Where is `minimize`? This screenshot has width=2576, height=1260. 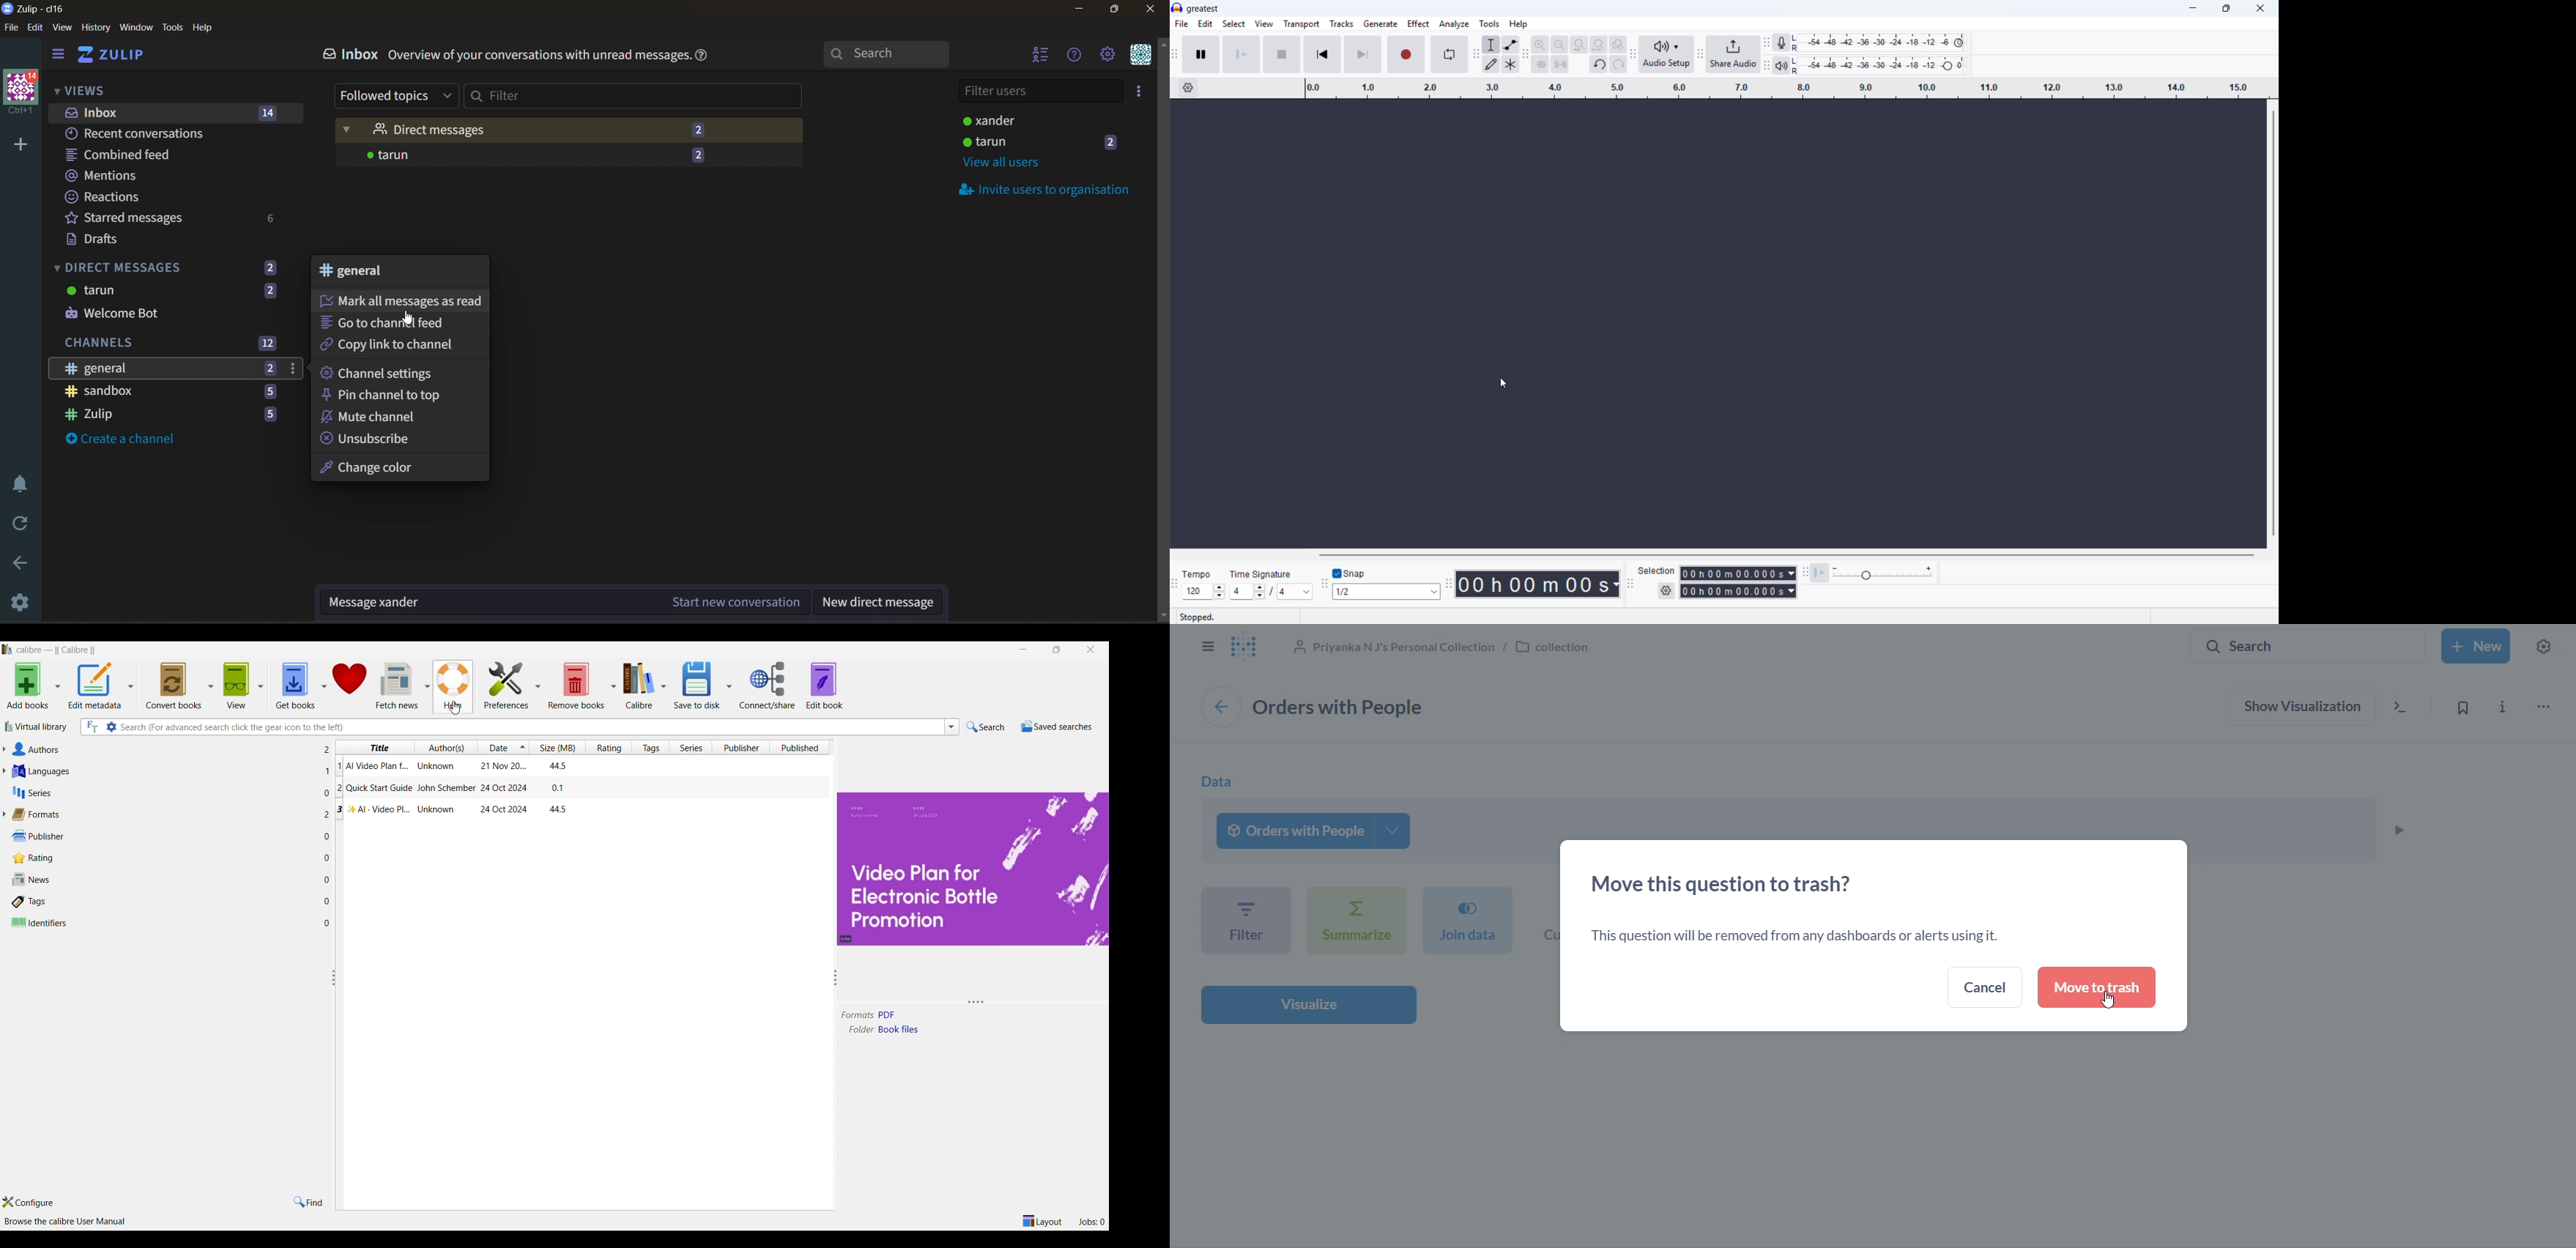
minimize is located at coordinates (1080, 7).